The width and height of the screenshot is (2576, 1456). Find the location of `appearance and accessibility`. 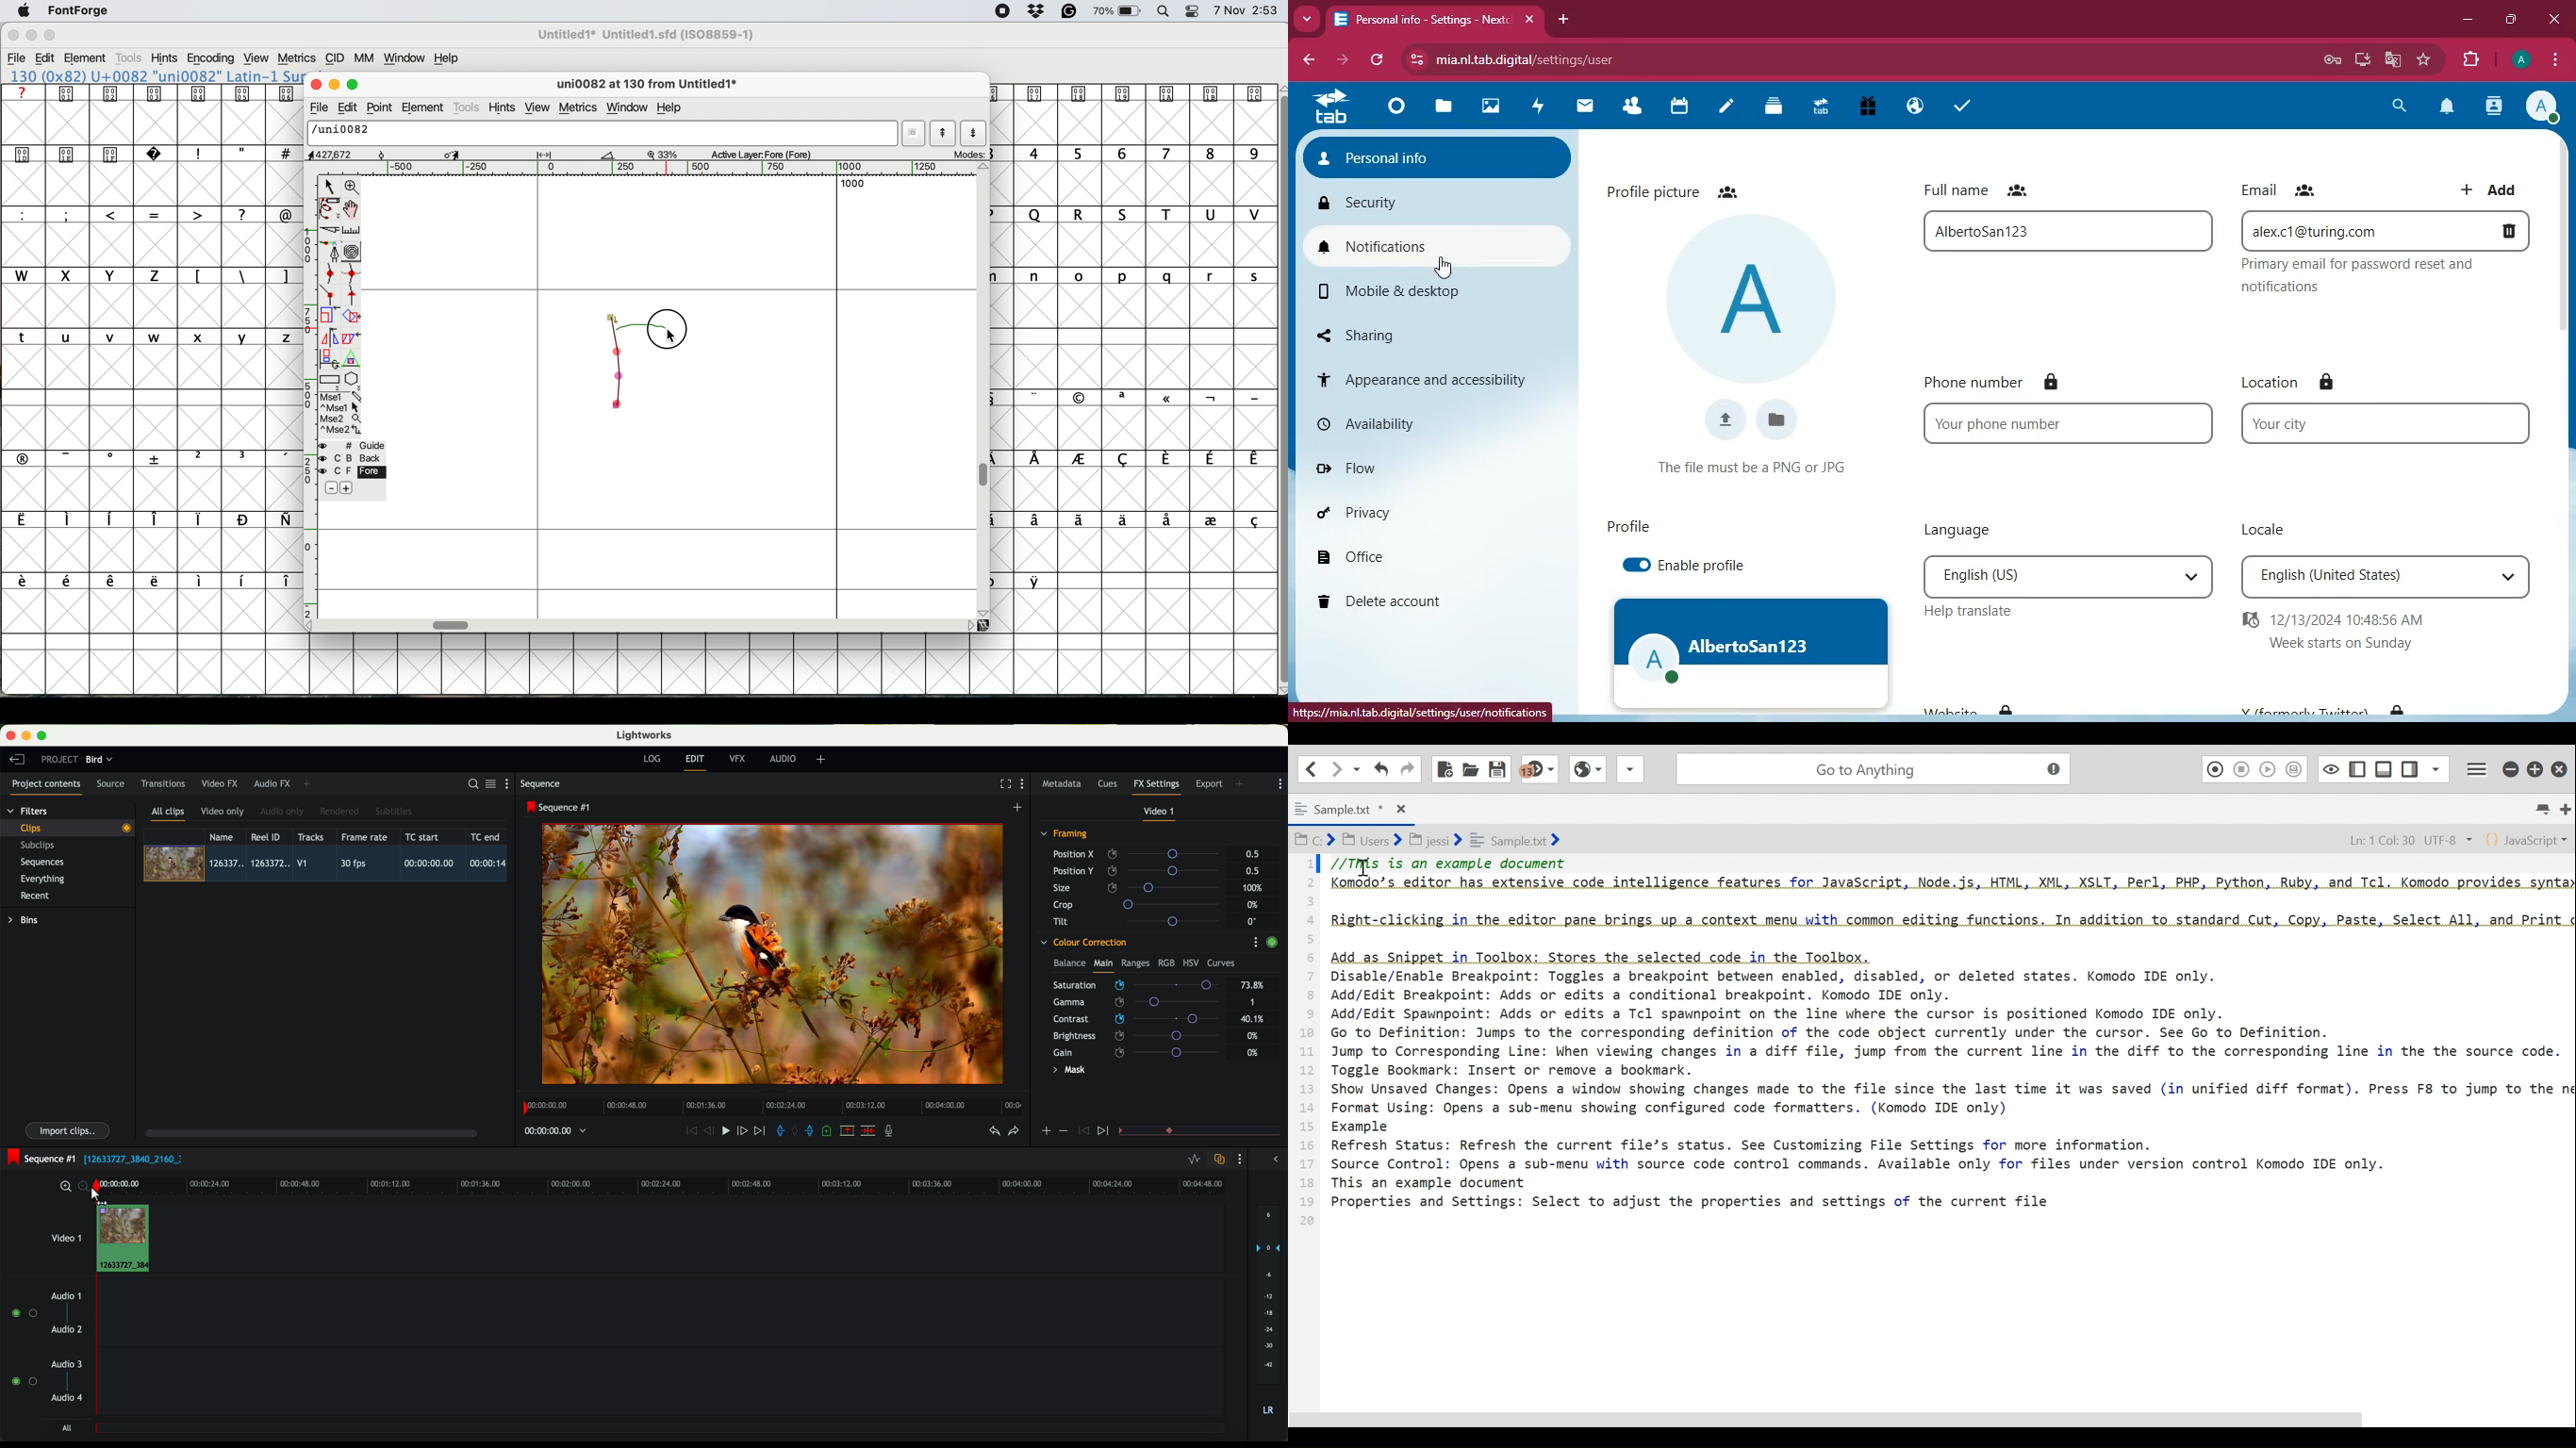

appearance and accessibility is located at coordinates (1435, 380).